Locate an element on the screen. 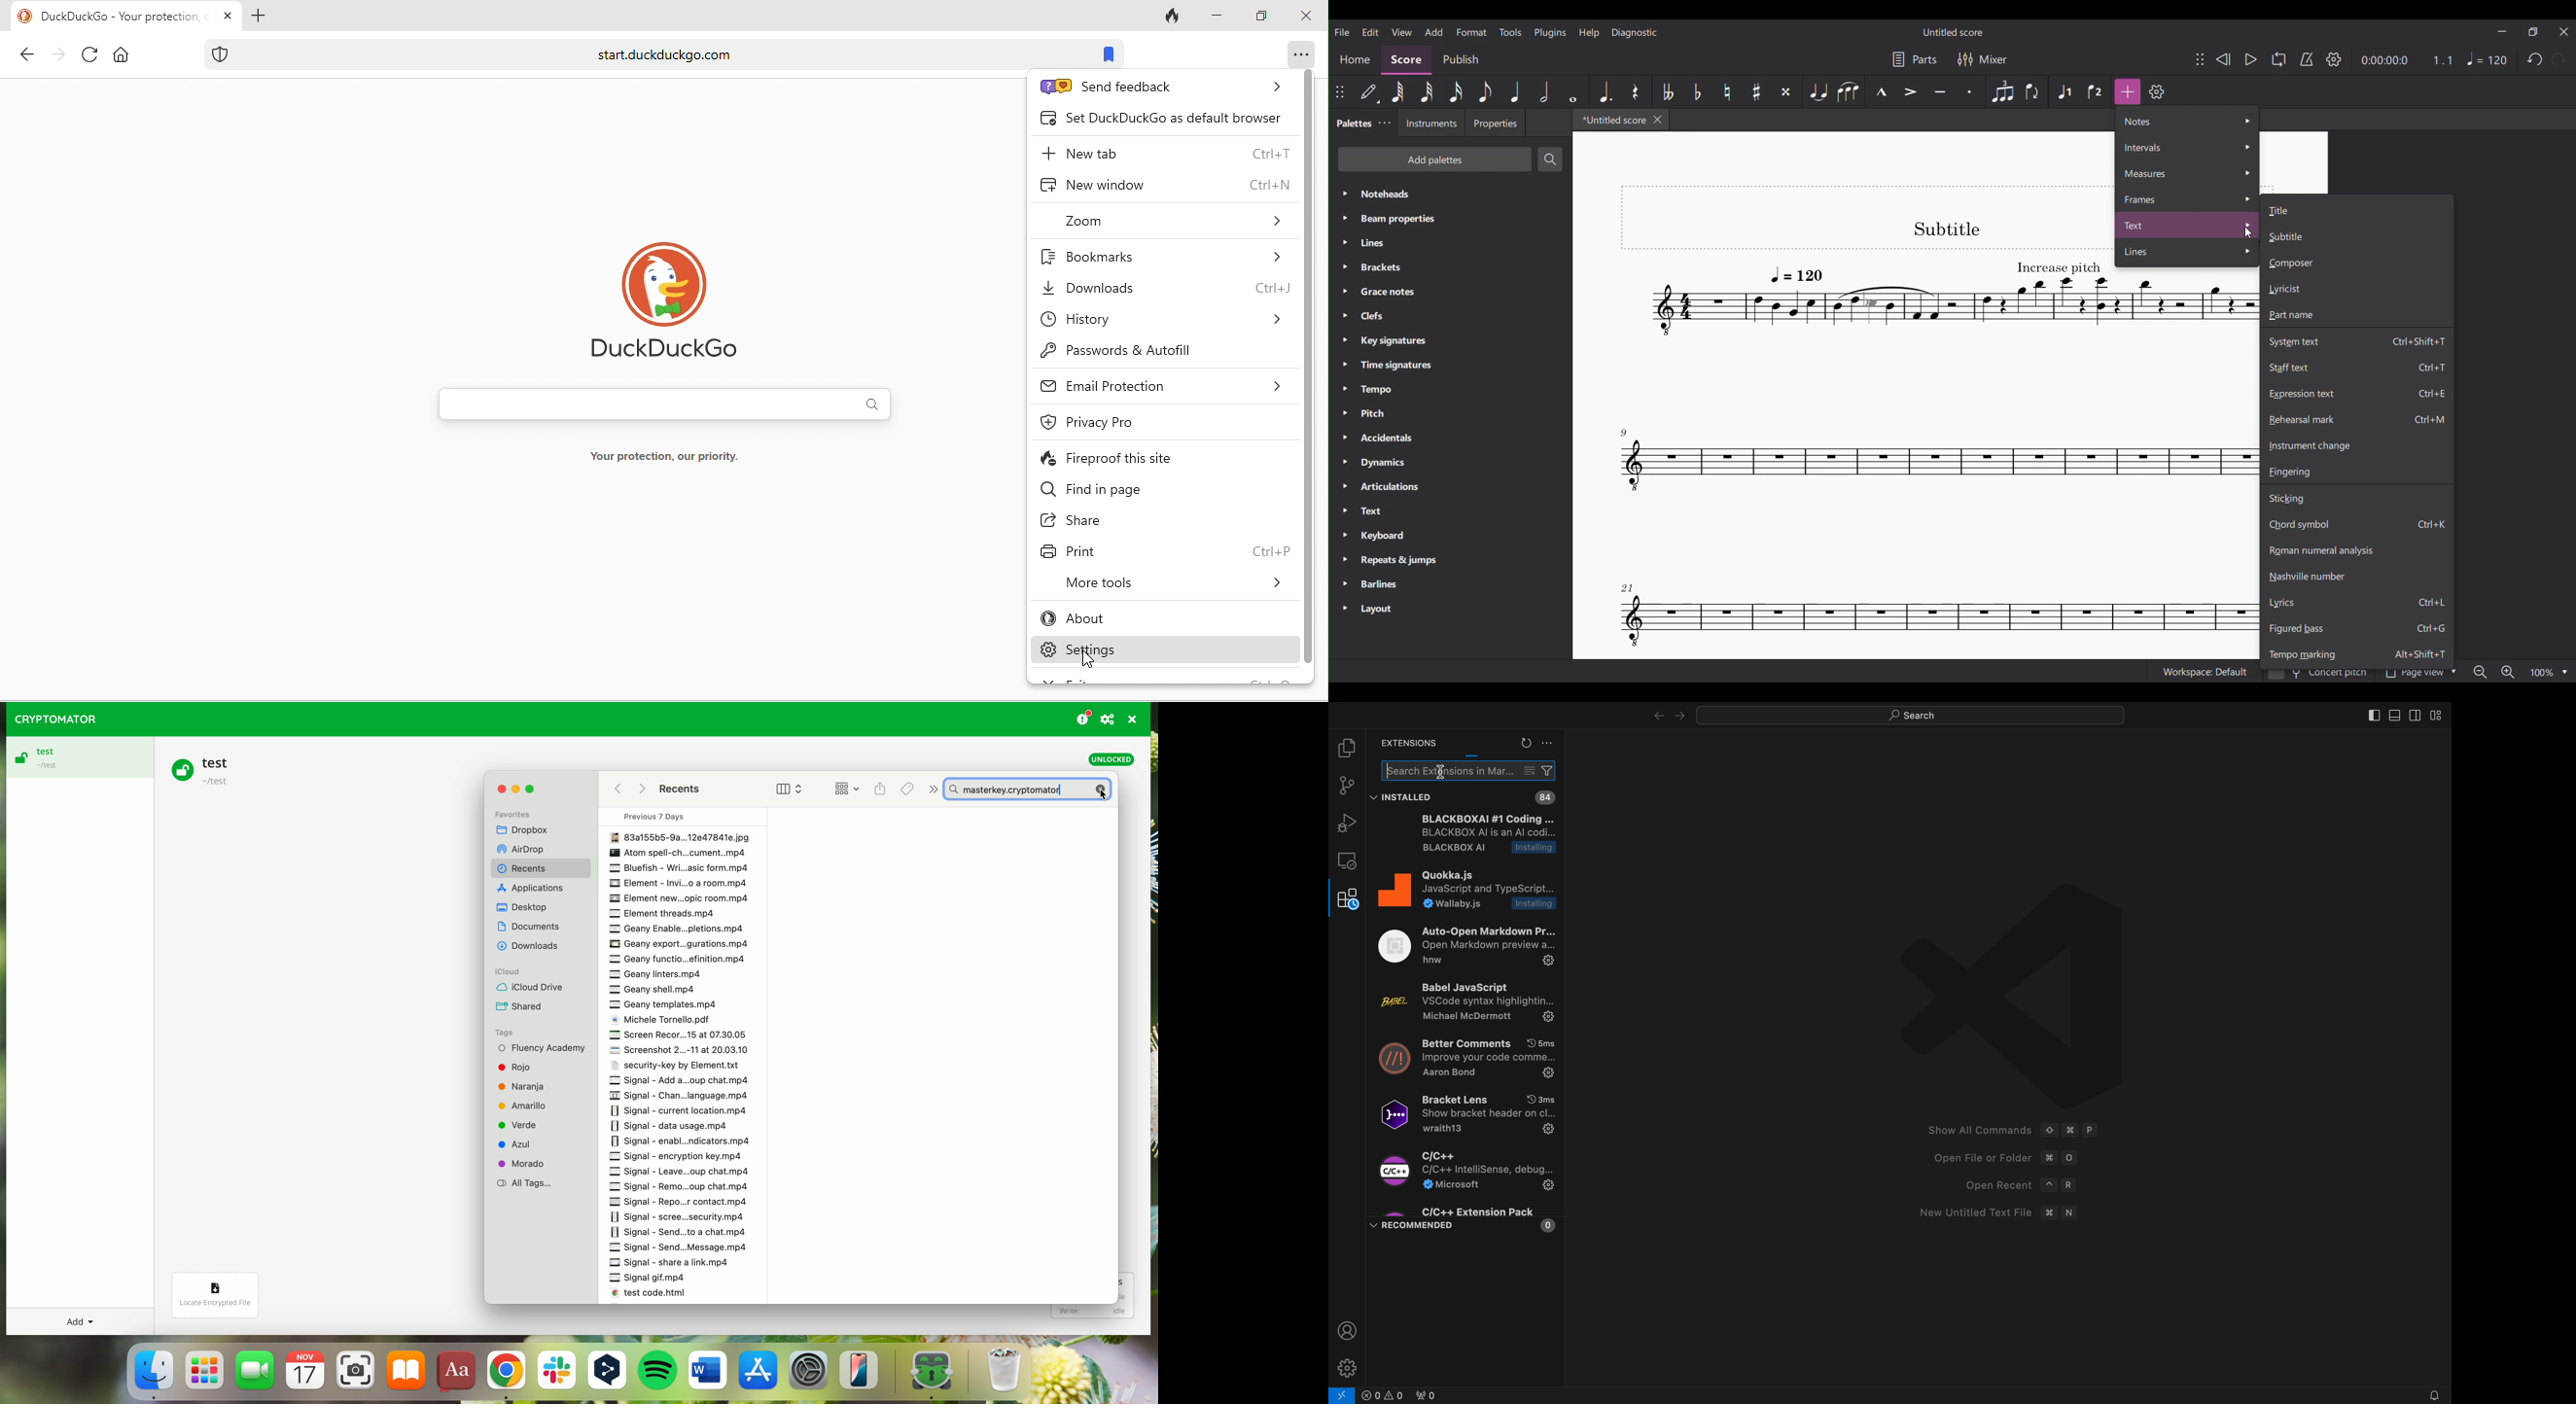 This screenshot has height=1428, width=2576. search bar is located at coordinates (1470, 770).